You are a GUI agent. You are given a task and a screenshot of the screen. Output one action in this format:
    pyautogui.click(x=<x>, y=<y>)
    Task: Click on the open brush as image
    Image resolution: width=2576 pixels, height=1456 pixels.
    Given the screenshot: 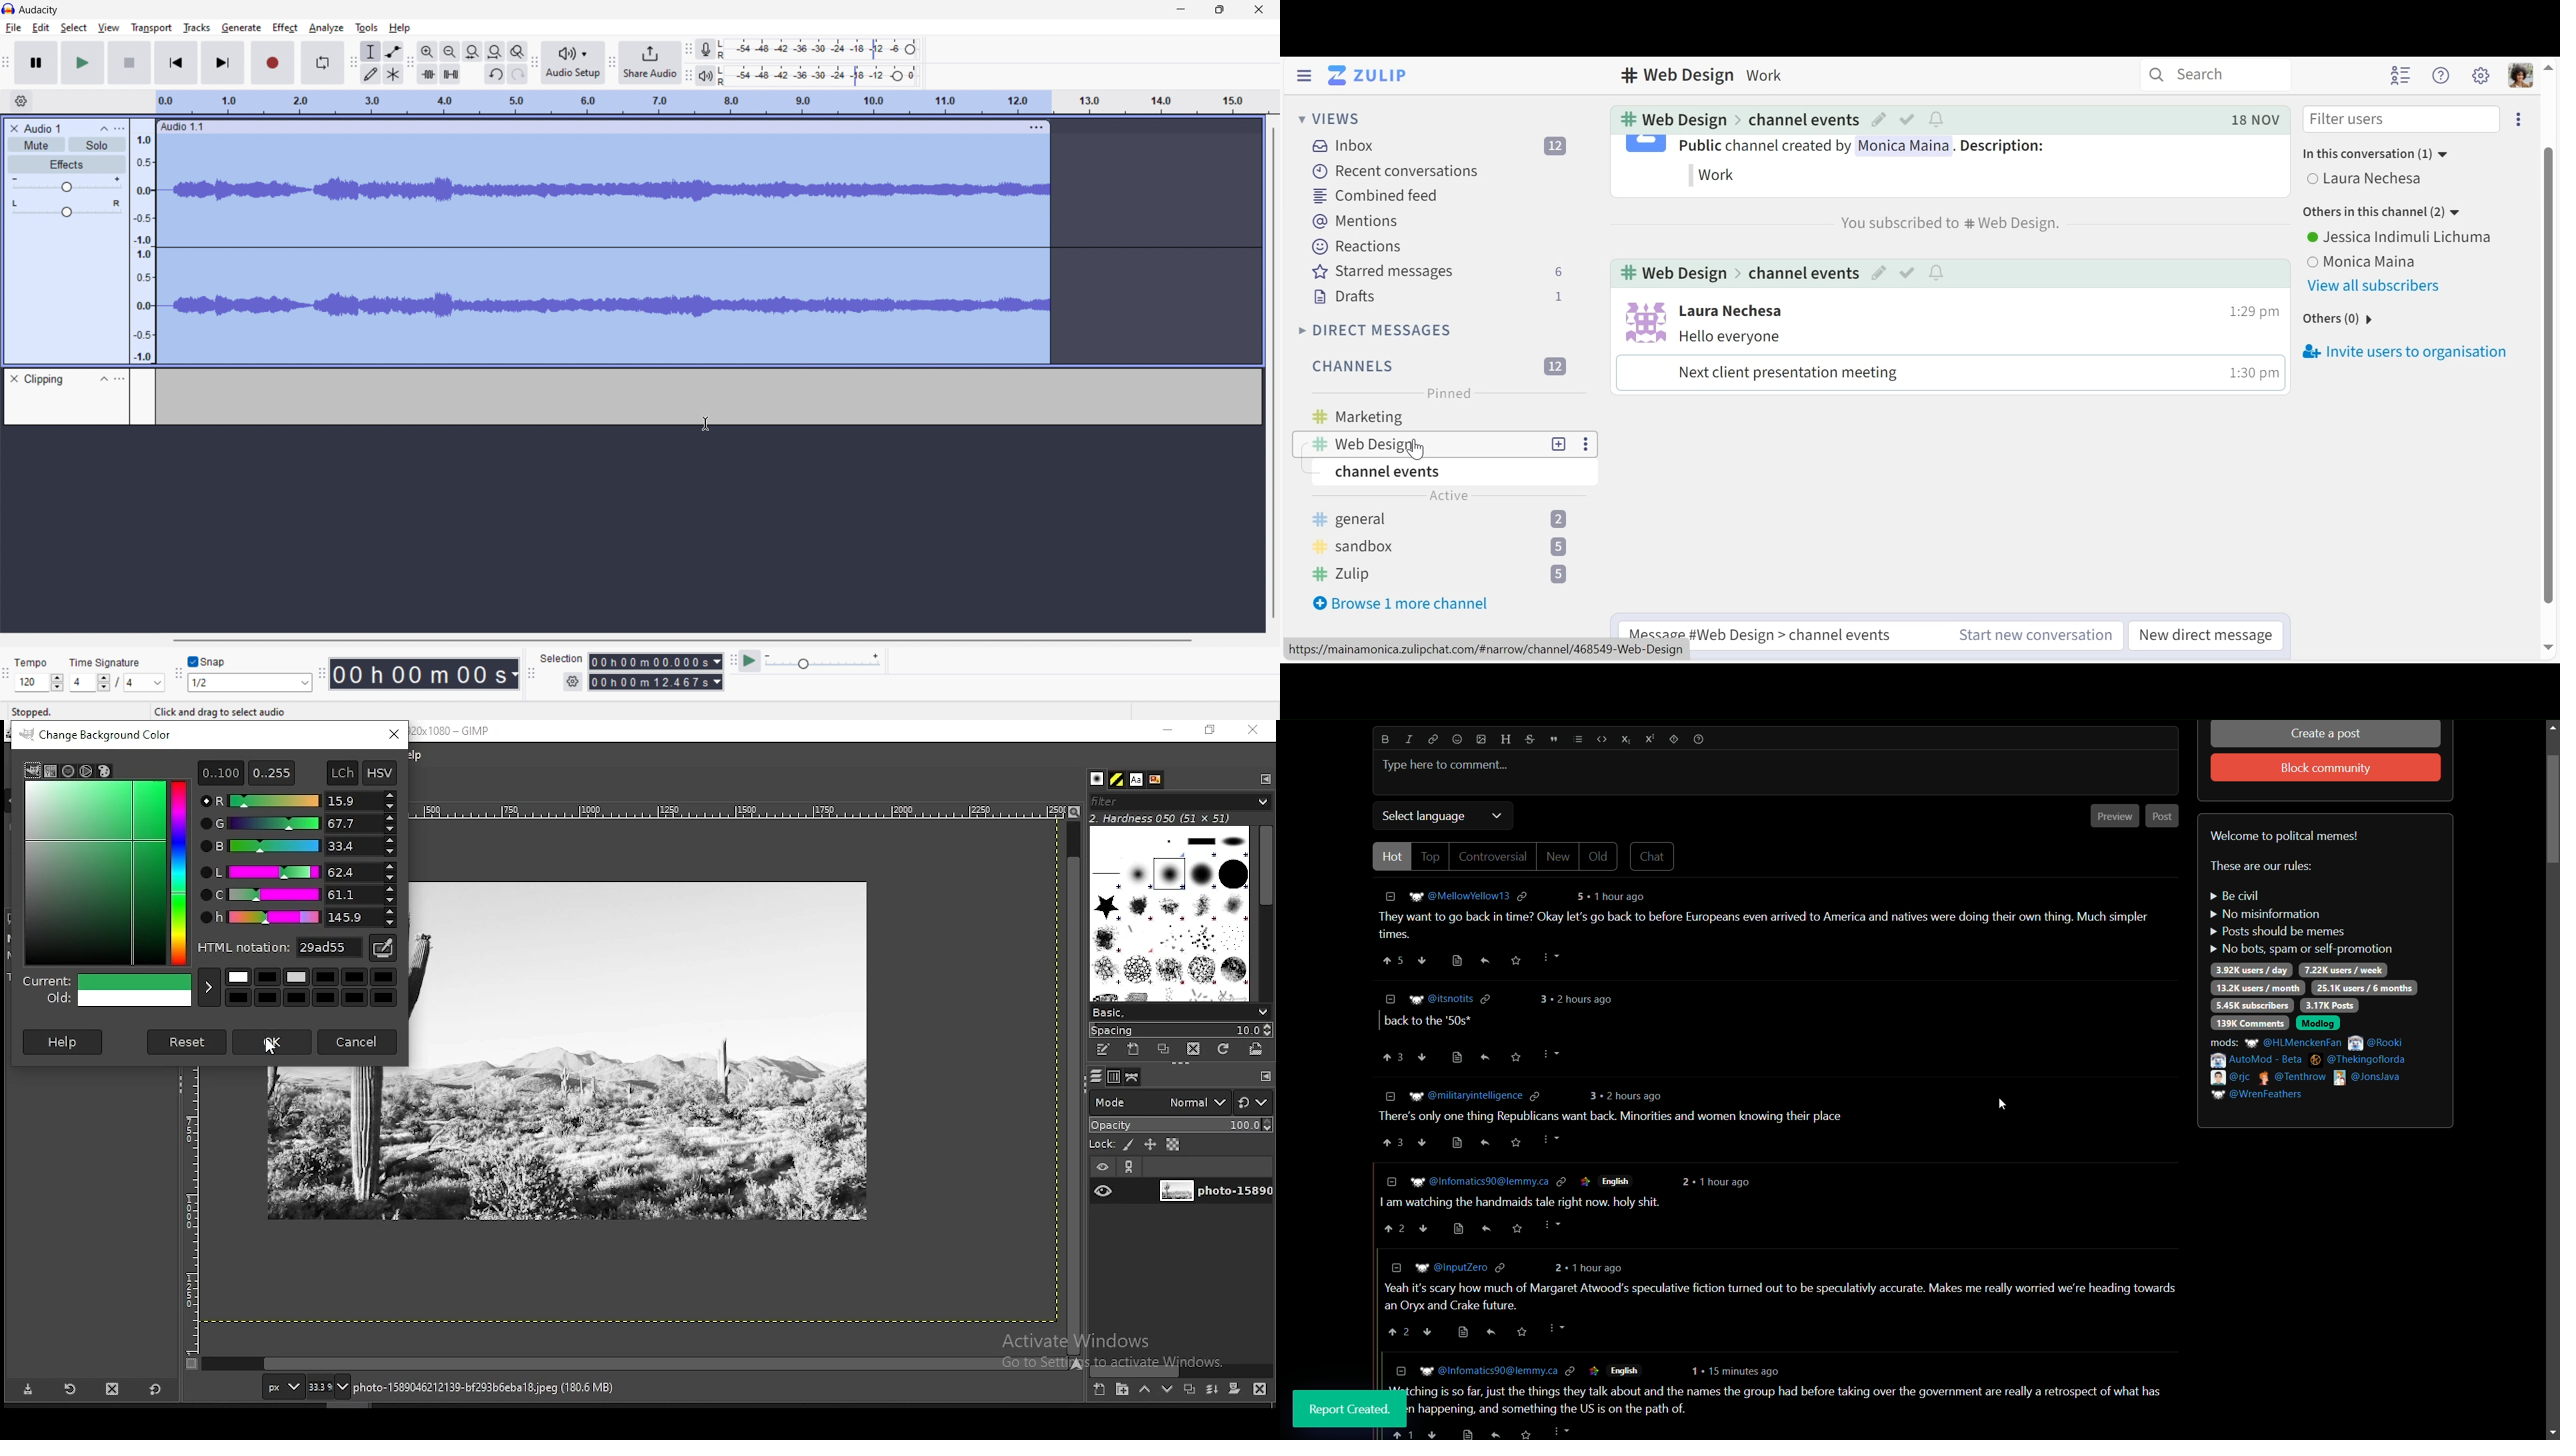 What is the action you would take?
    pyautogui.click(x=1257, y=1050)
    